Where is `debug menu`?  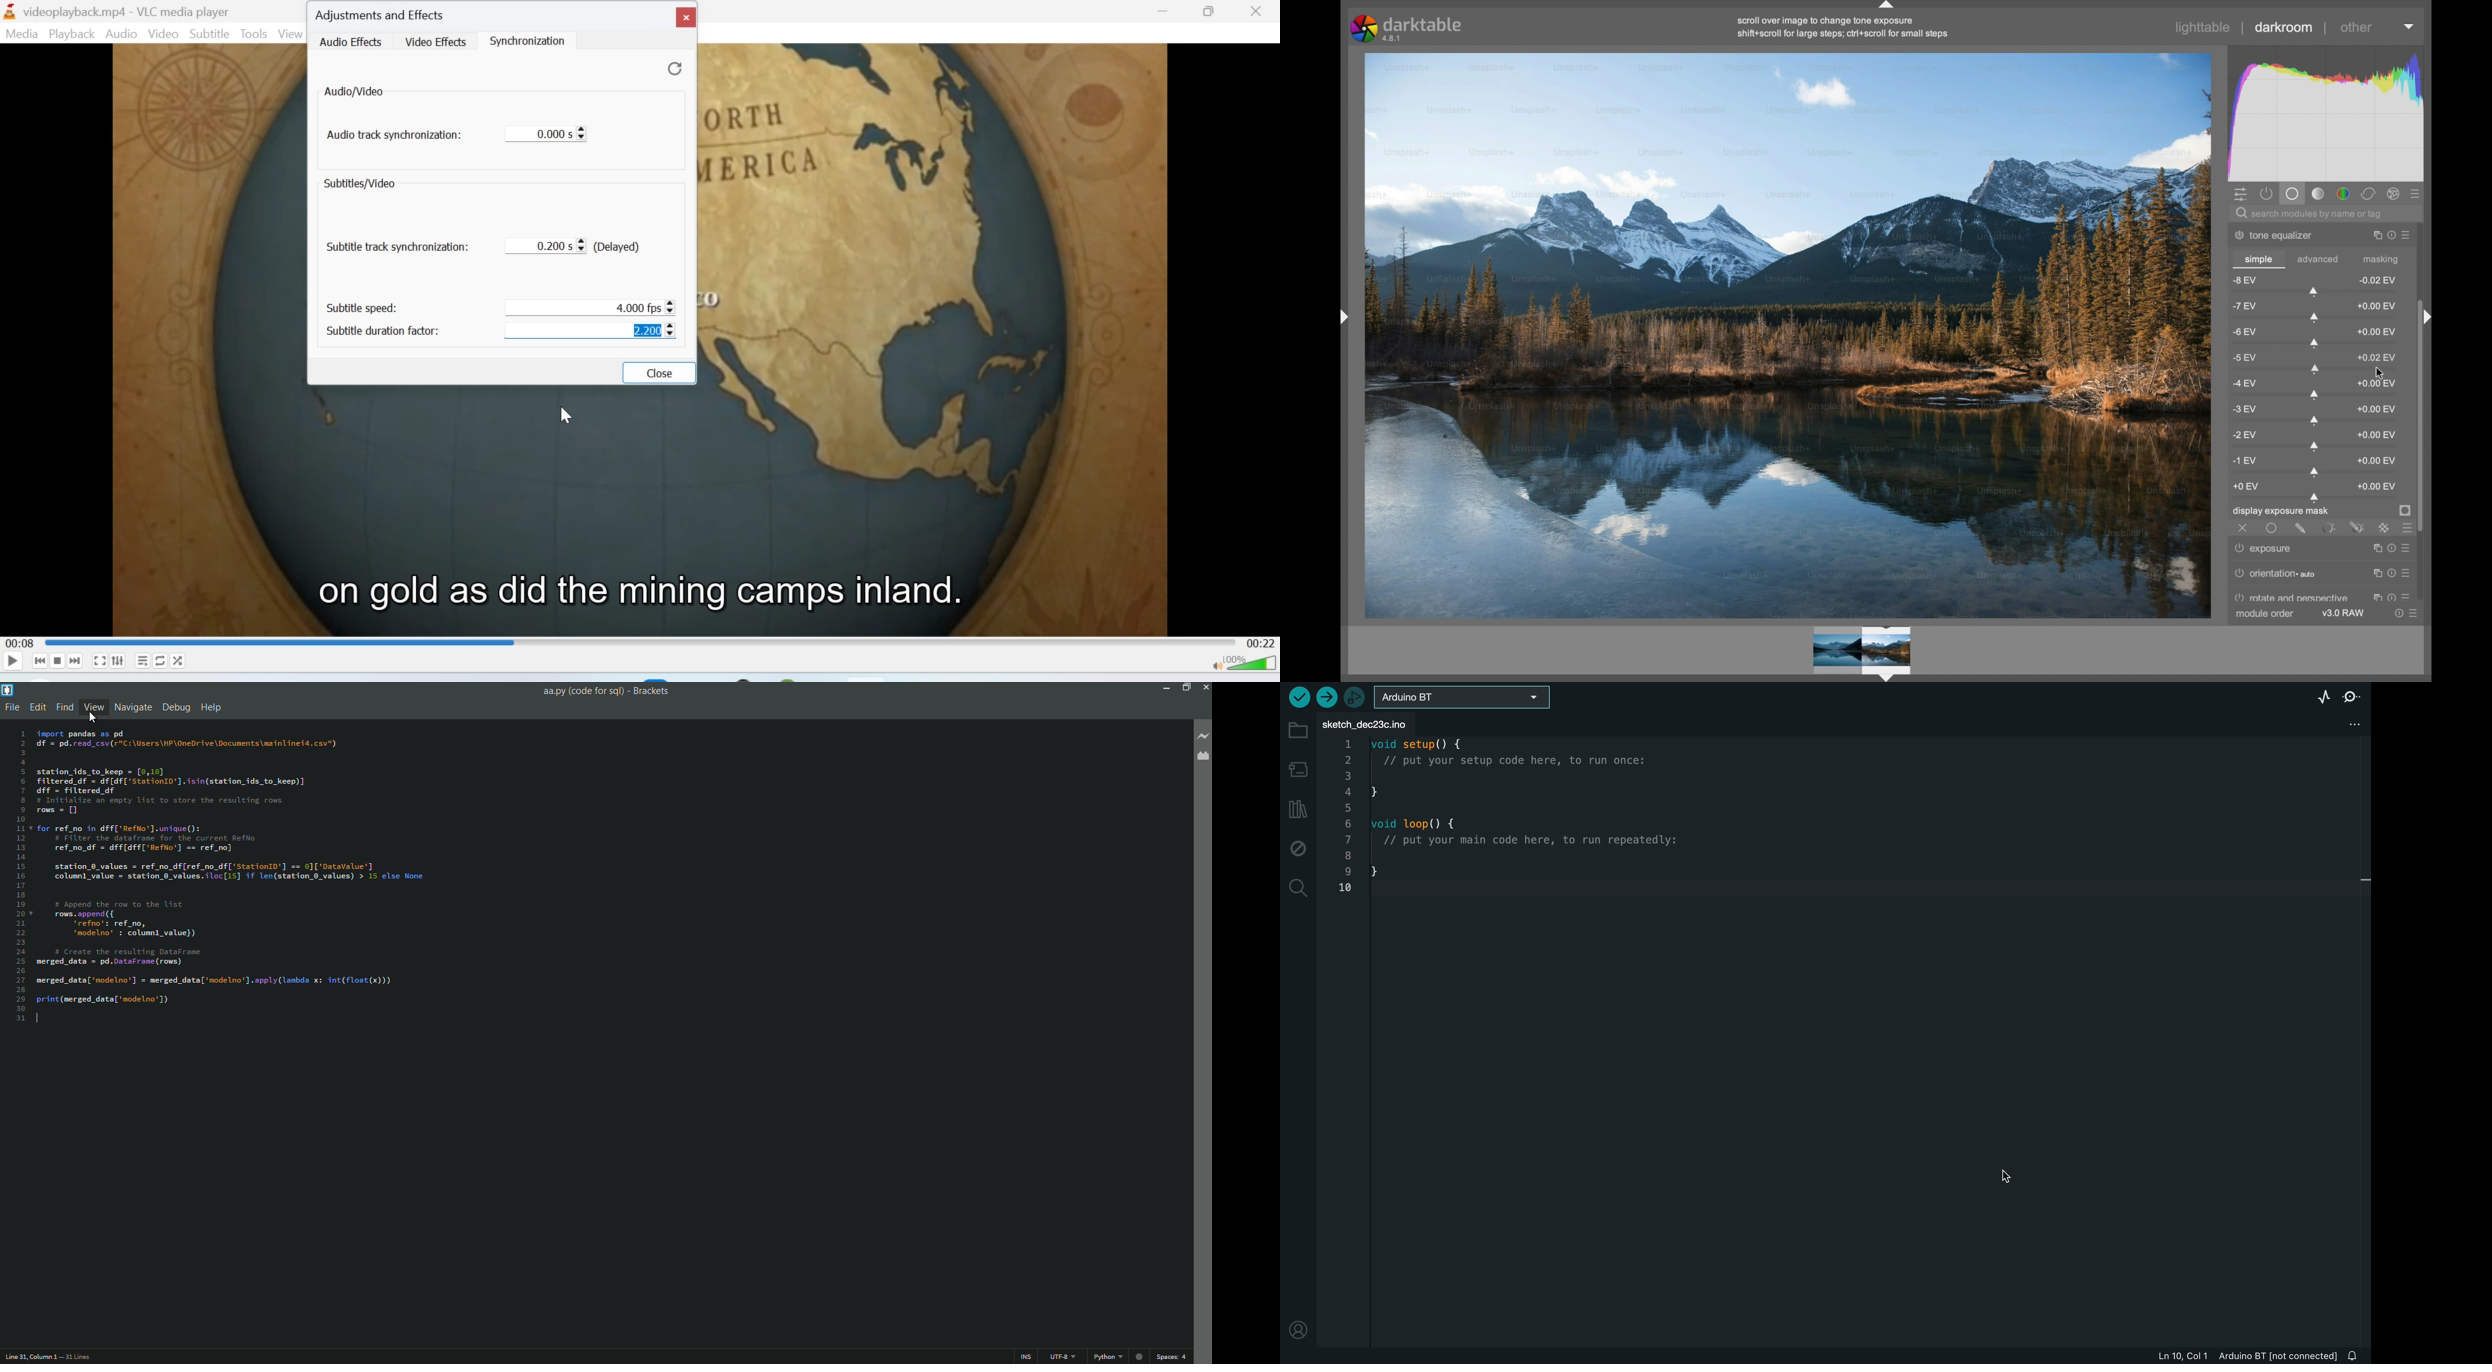 debug menu is located at coordinates (176, 707).